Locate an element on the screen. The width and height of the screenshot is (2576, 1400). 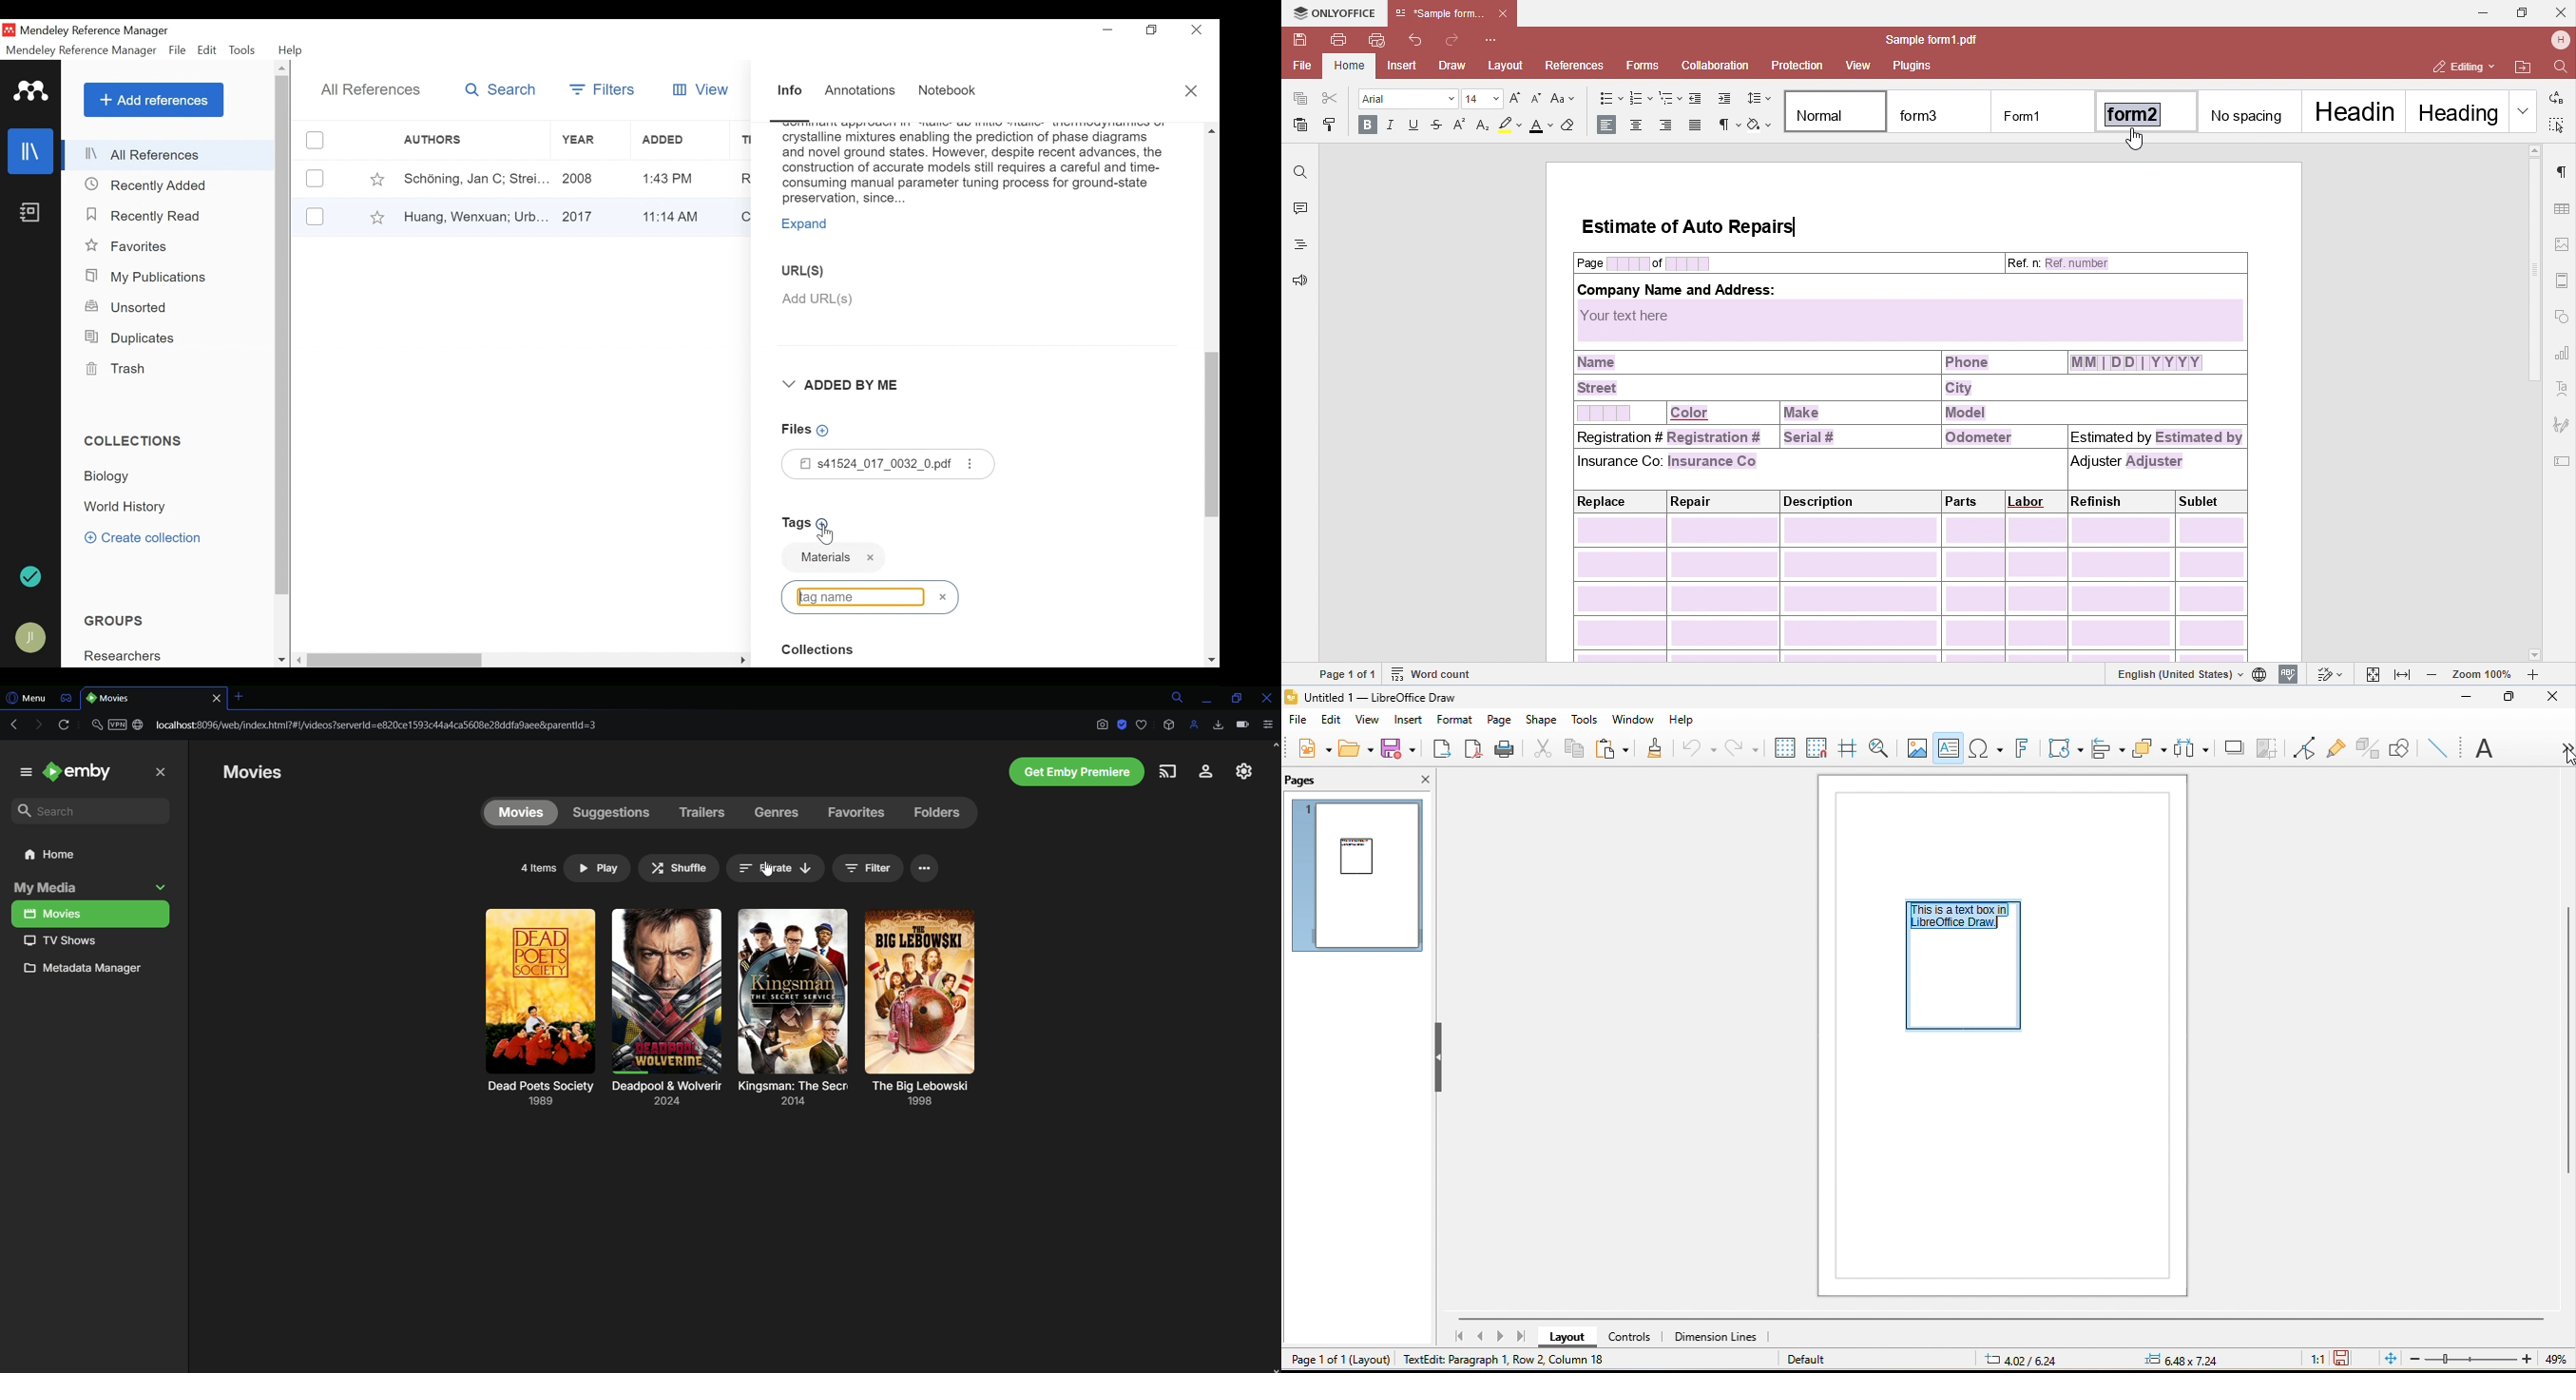
Movies is located at coordinates (264, 773).